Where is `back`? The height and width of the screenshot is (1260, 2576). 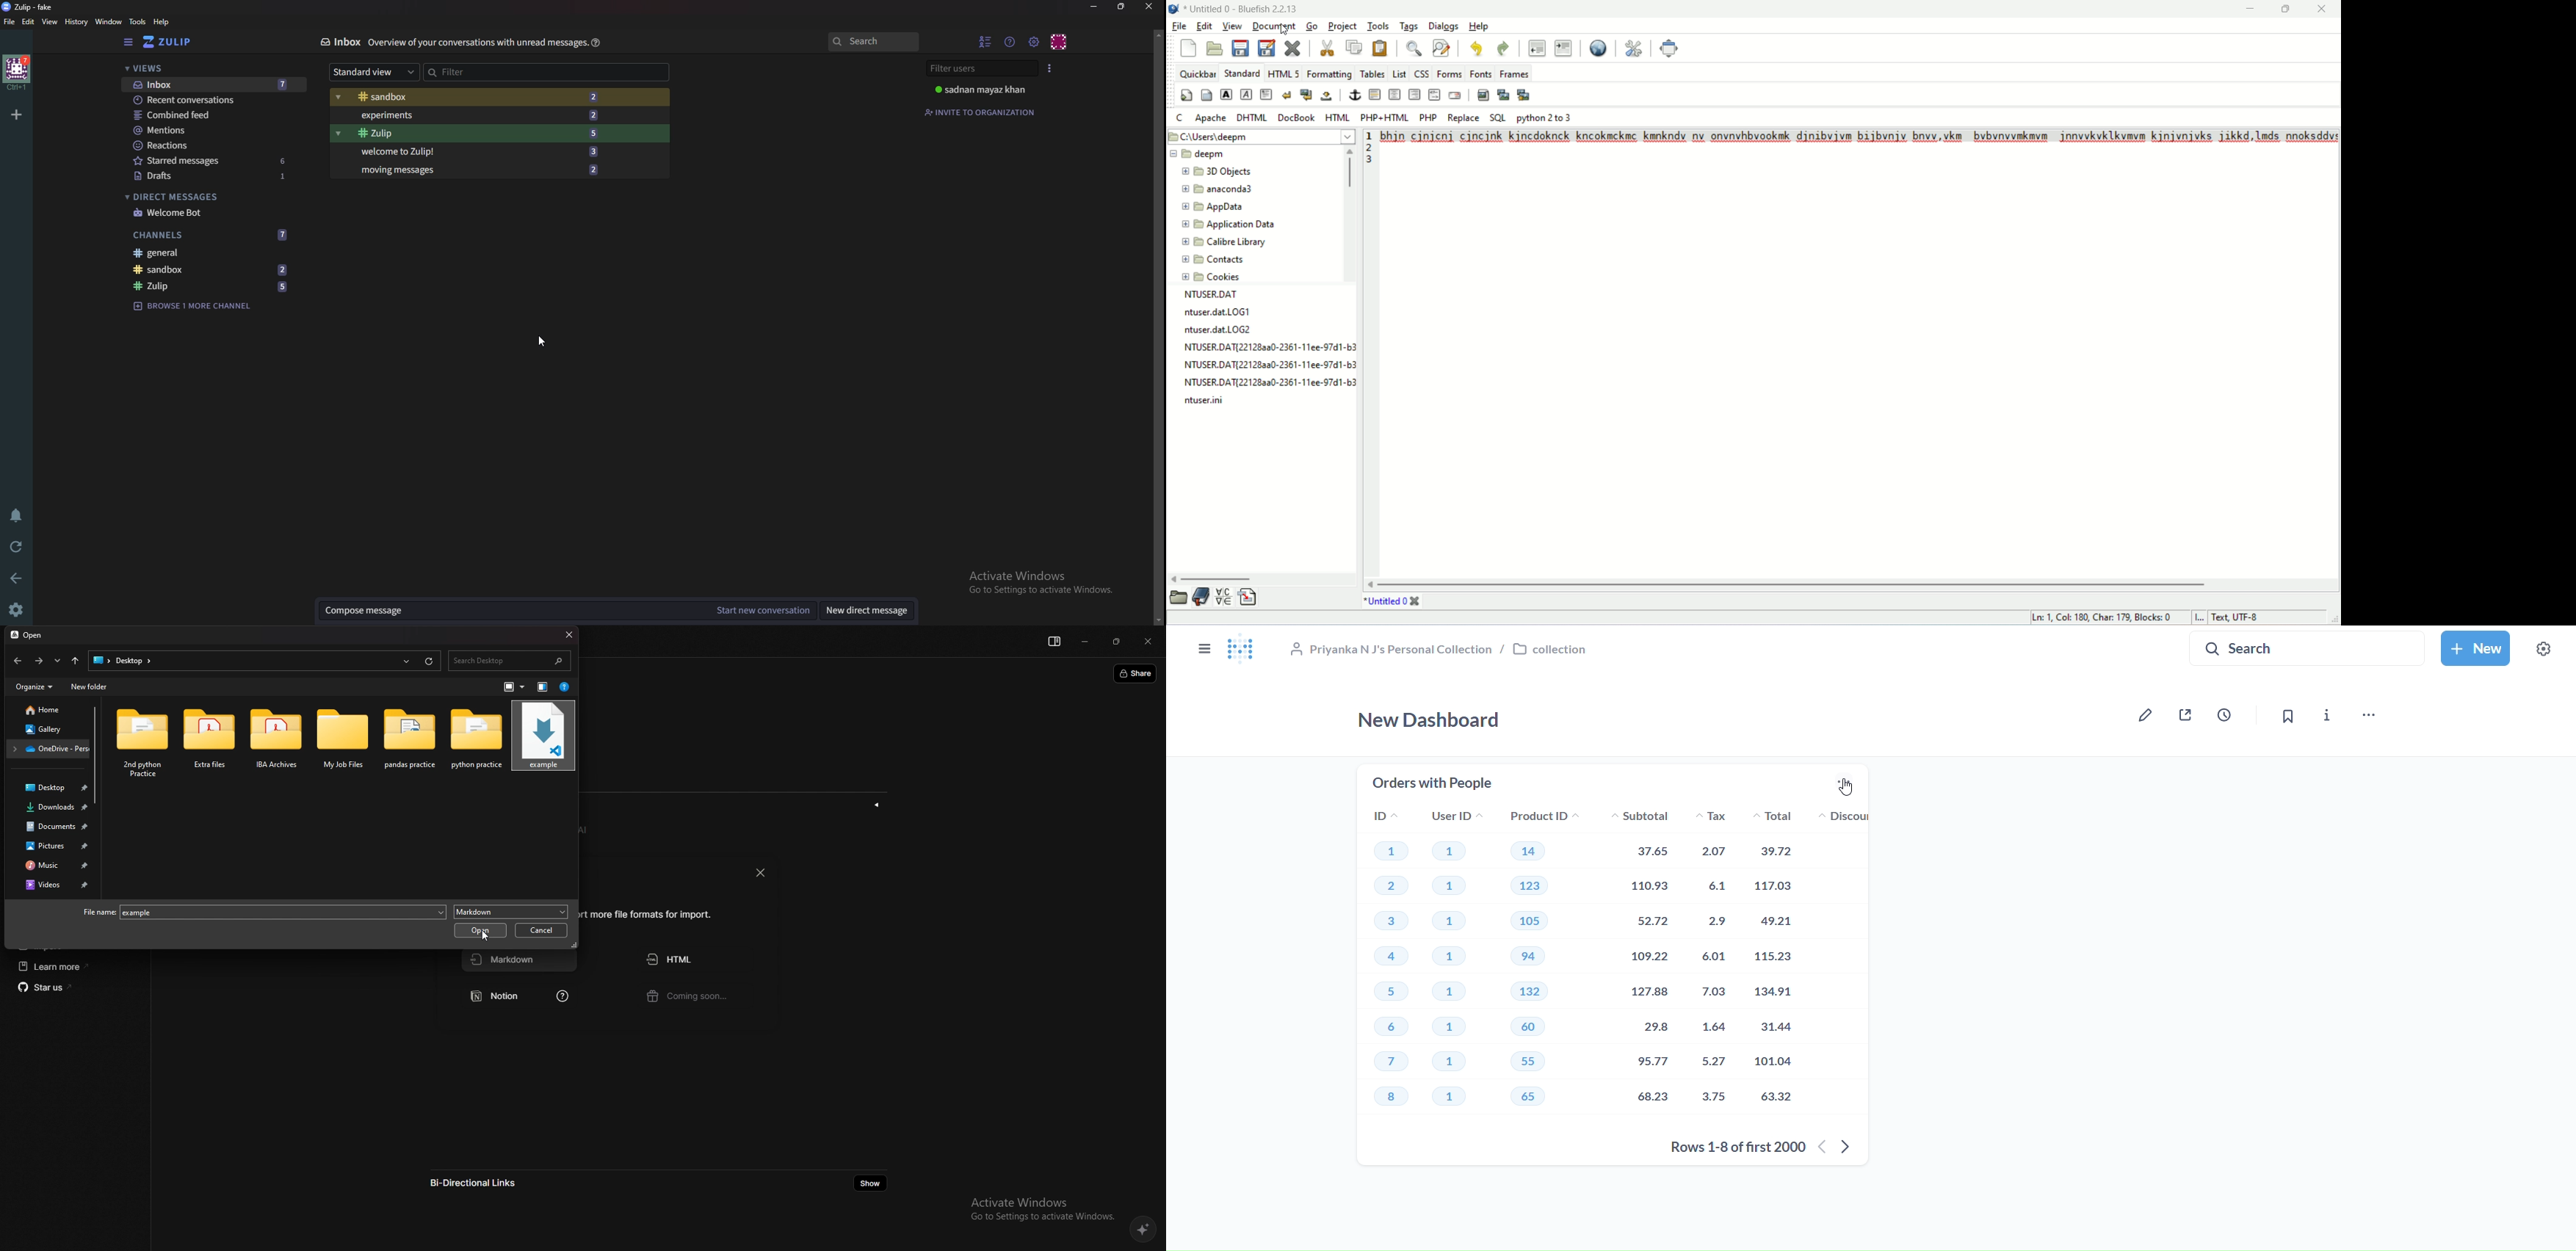 back is located at coordinates (18, 661).